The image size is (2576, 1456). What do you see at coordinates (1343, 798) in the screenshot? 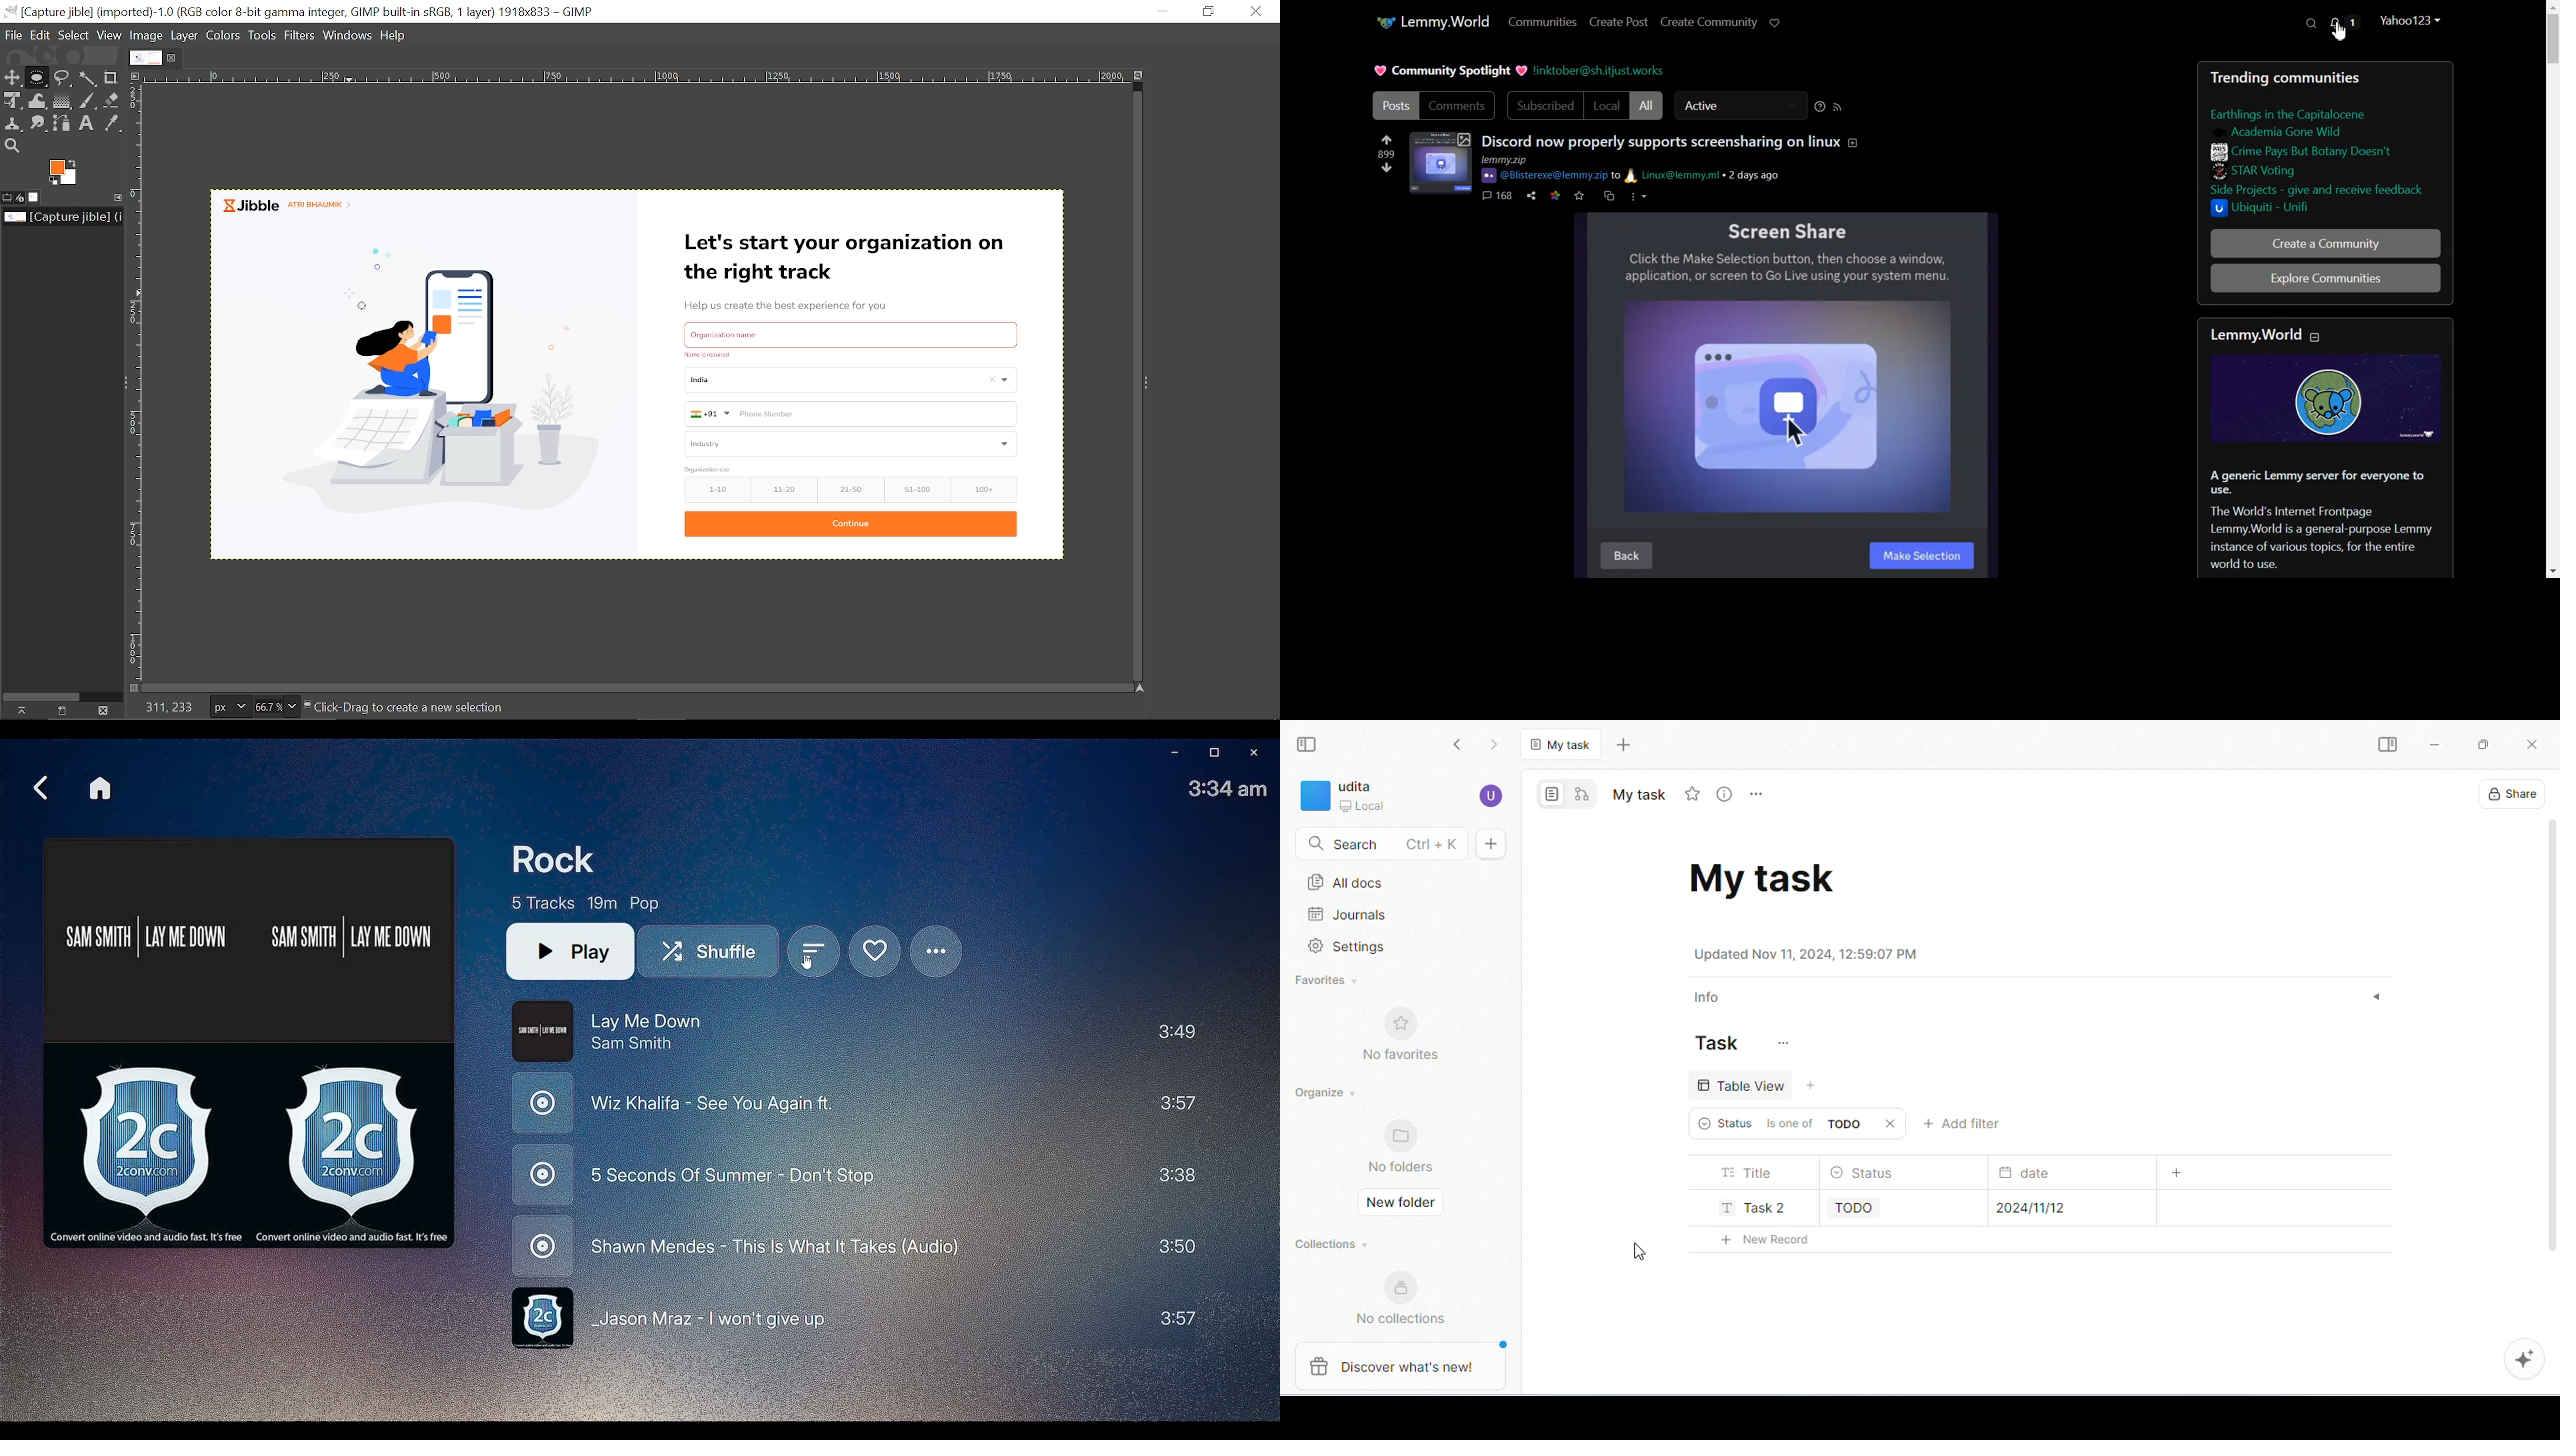
I see `workspace` at bounding box center [1343, 798].